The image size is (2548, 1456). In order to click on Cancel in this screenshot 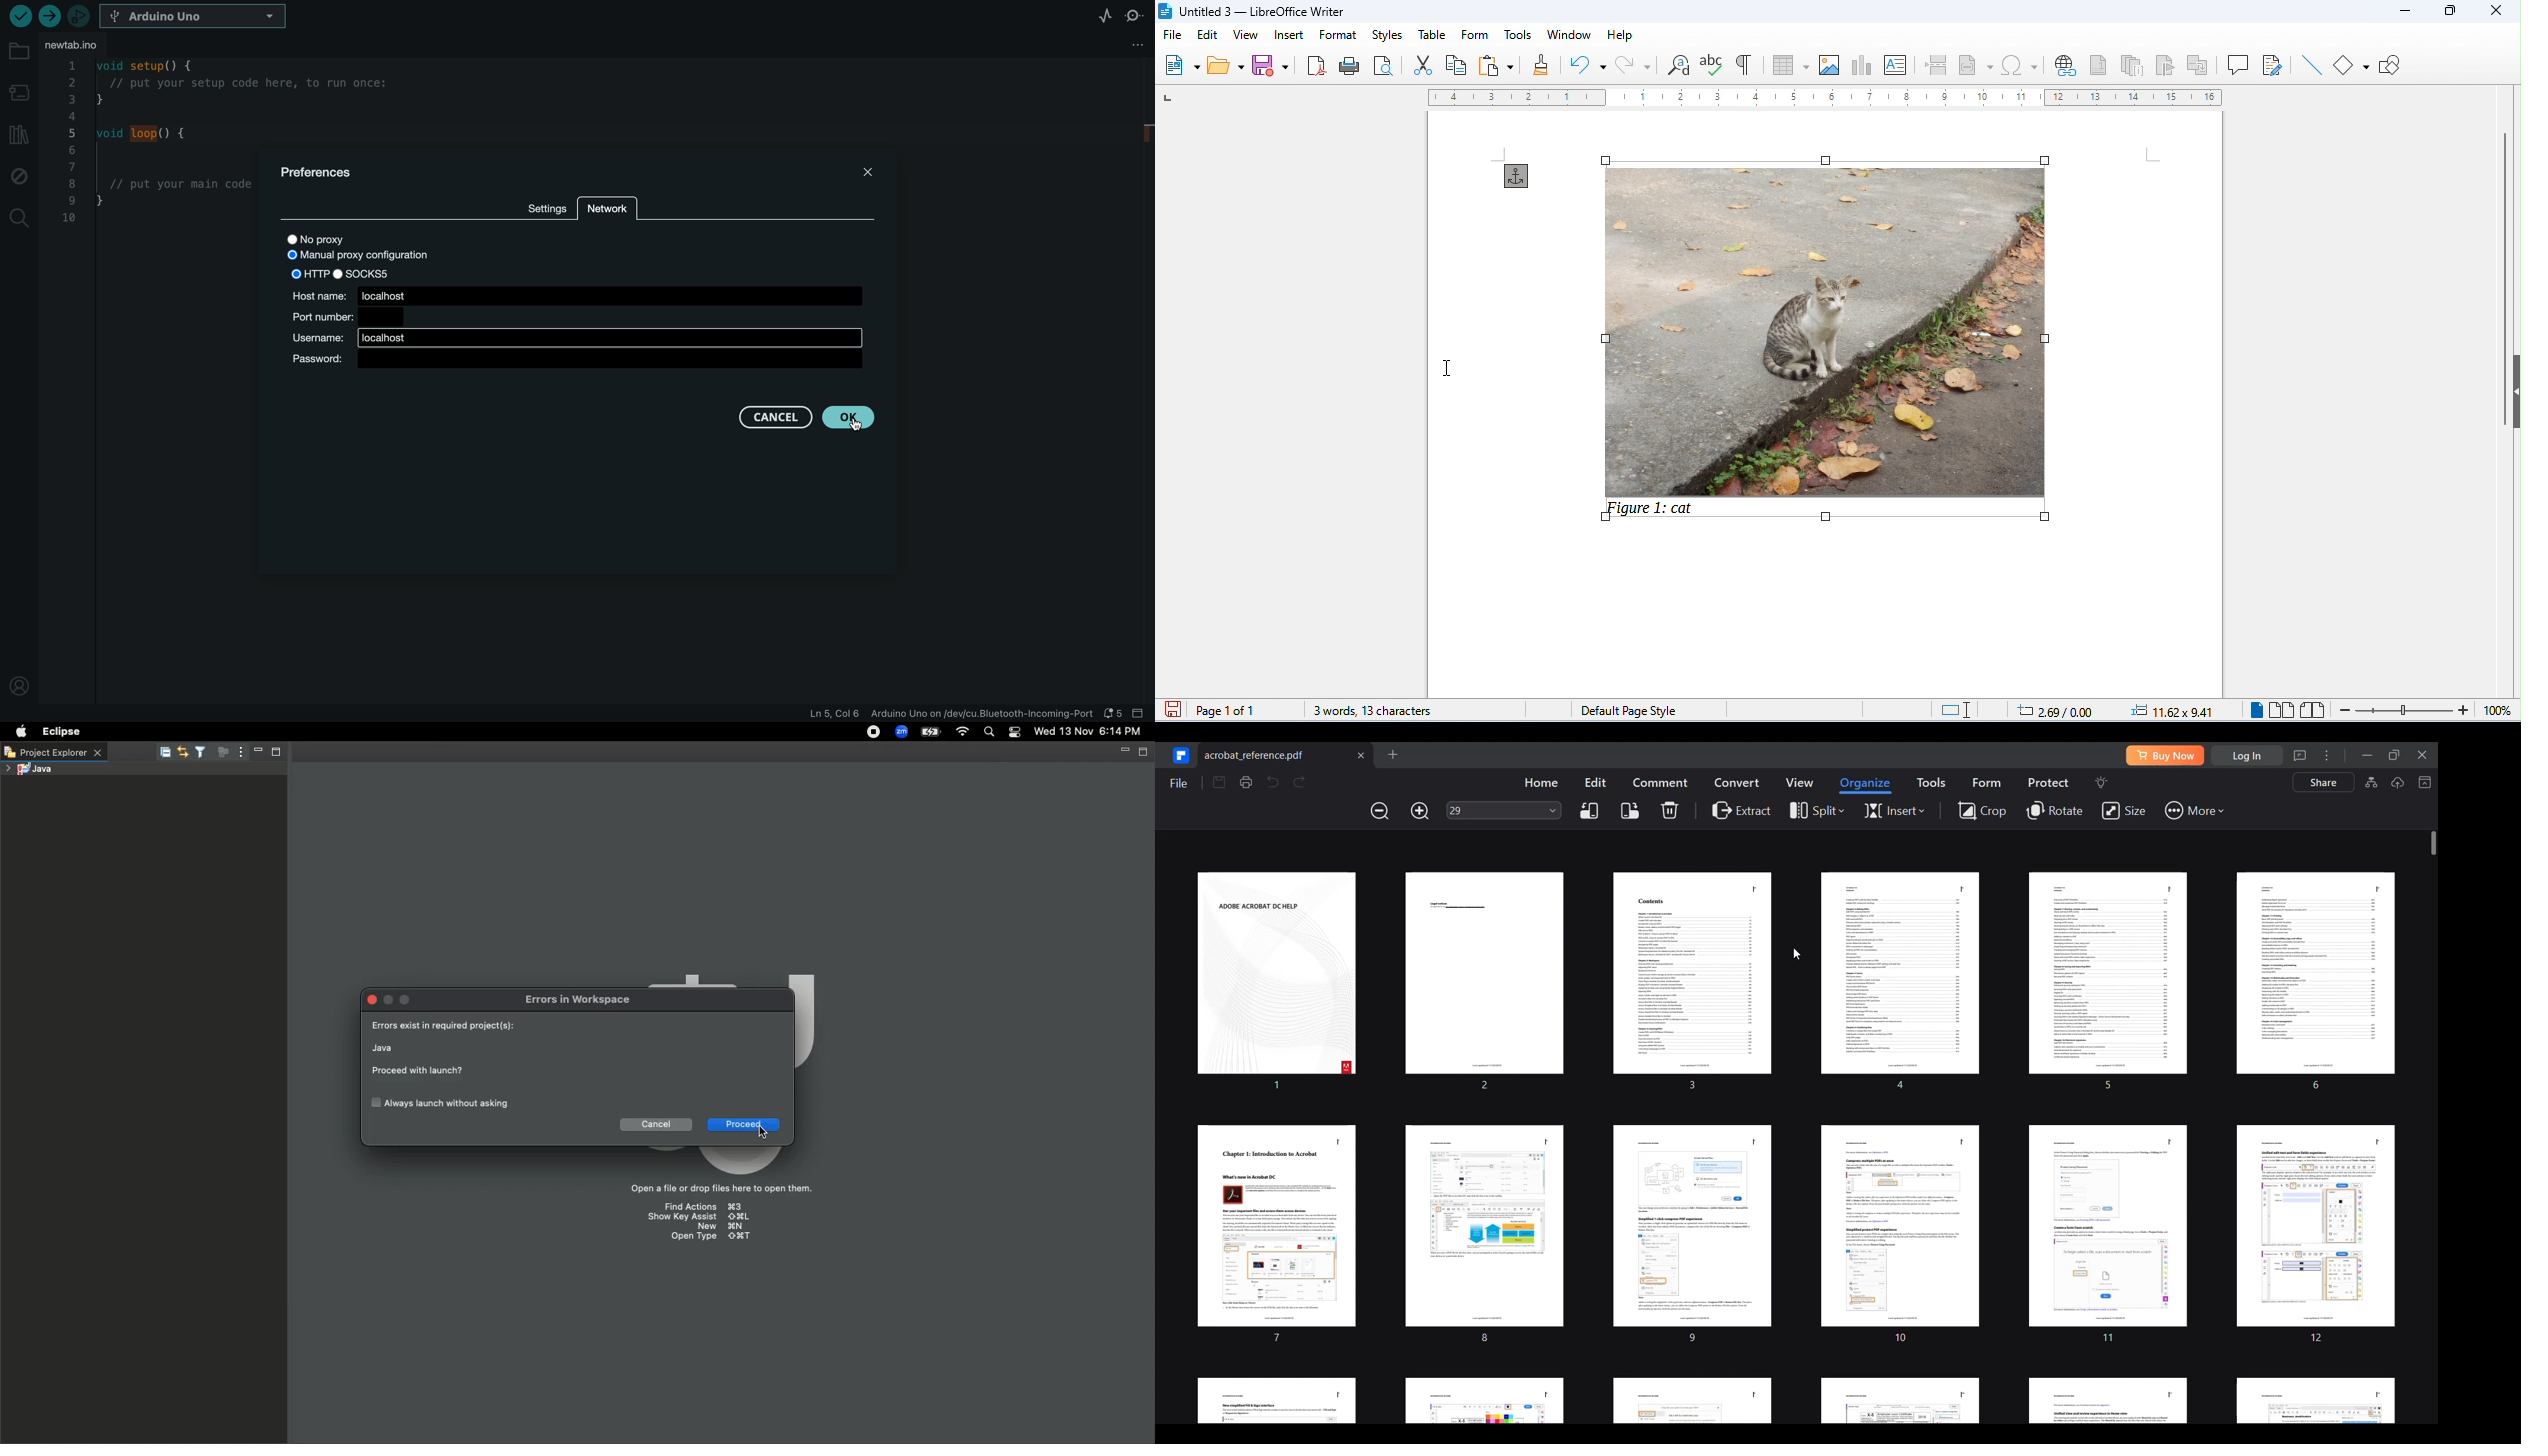, I will do `click(656, 1123)`.